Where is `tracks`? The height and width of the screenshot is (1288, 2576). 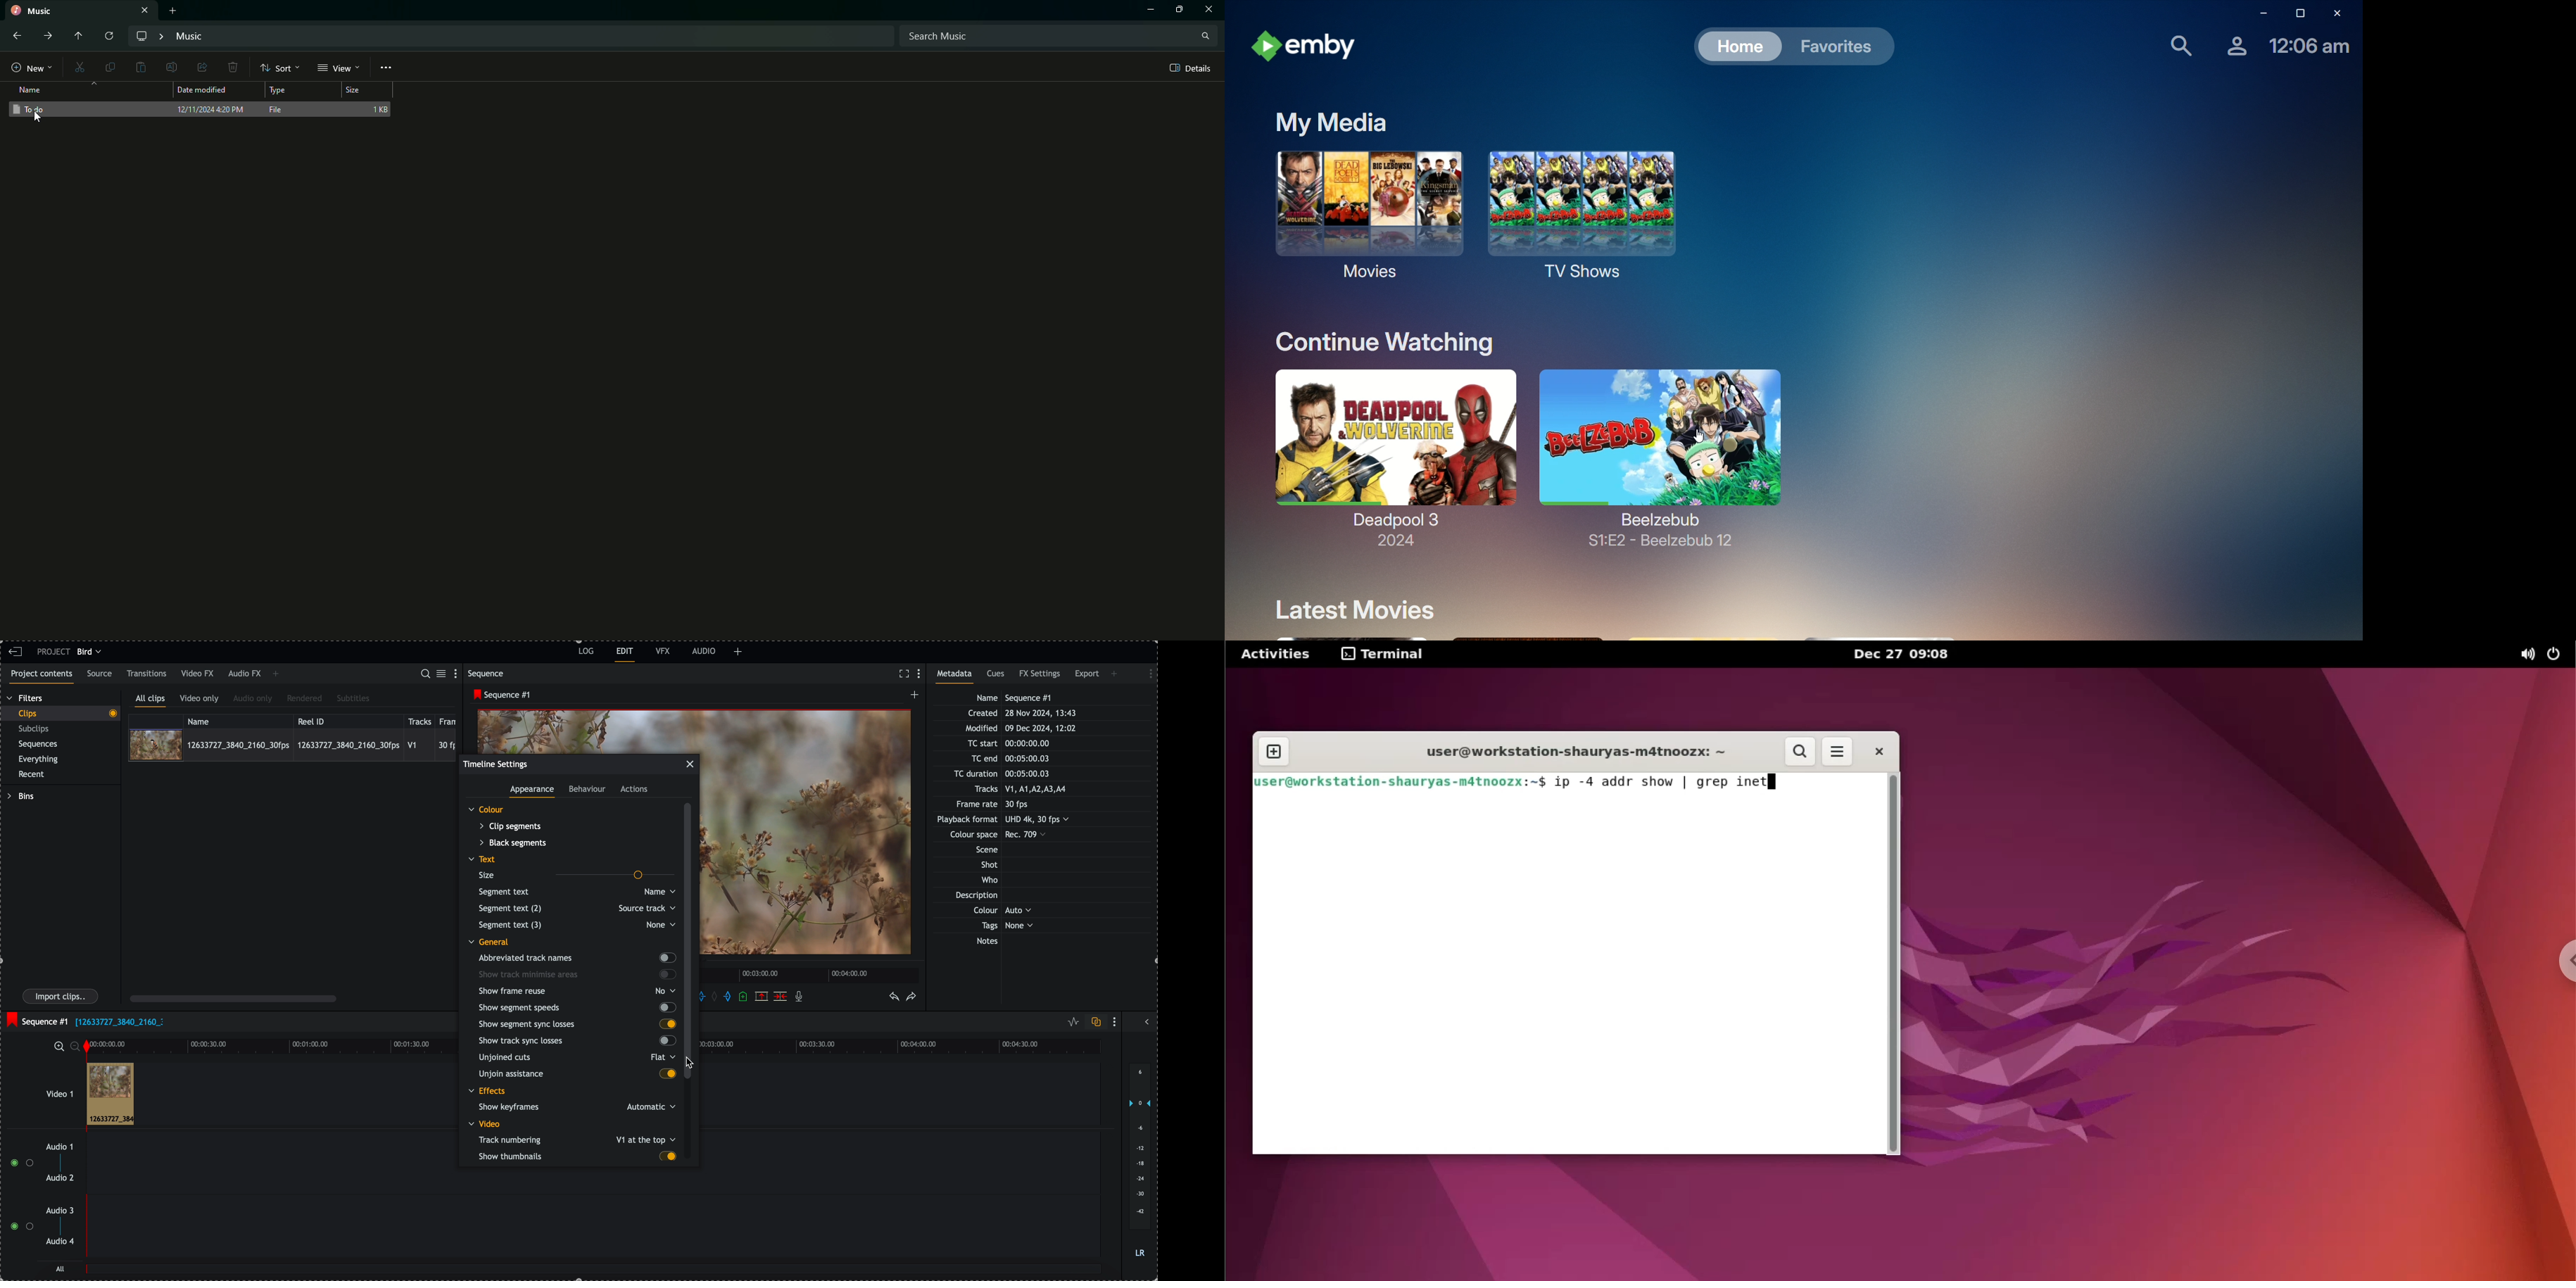
tracks is located at coordinates (420, 720).